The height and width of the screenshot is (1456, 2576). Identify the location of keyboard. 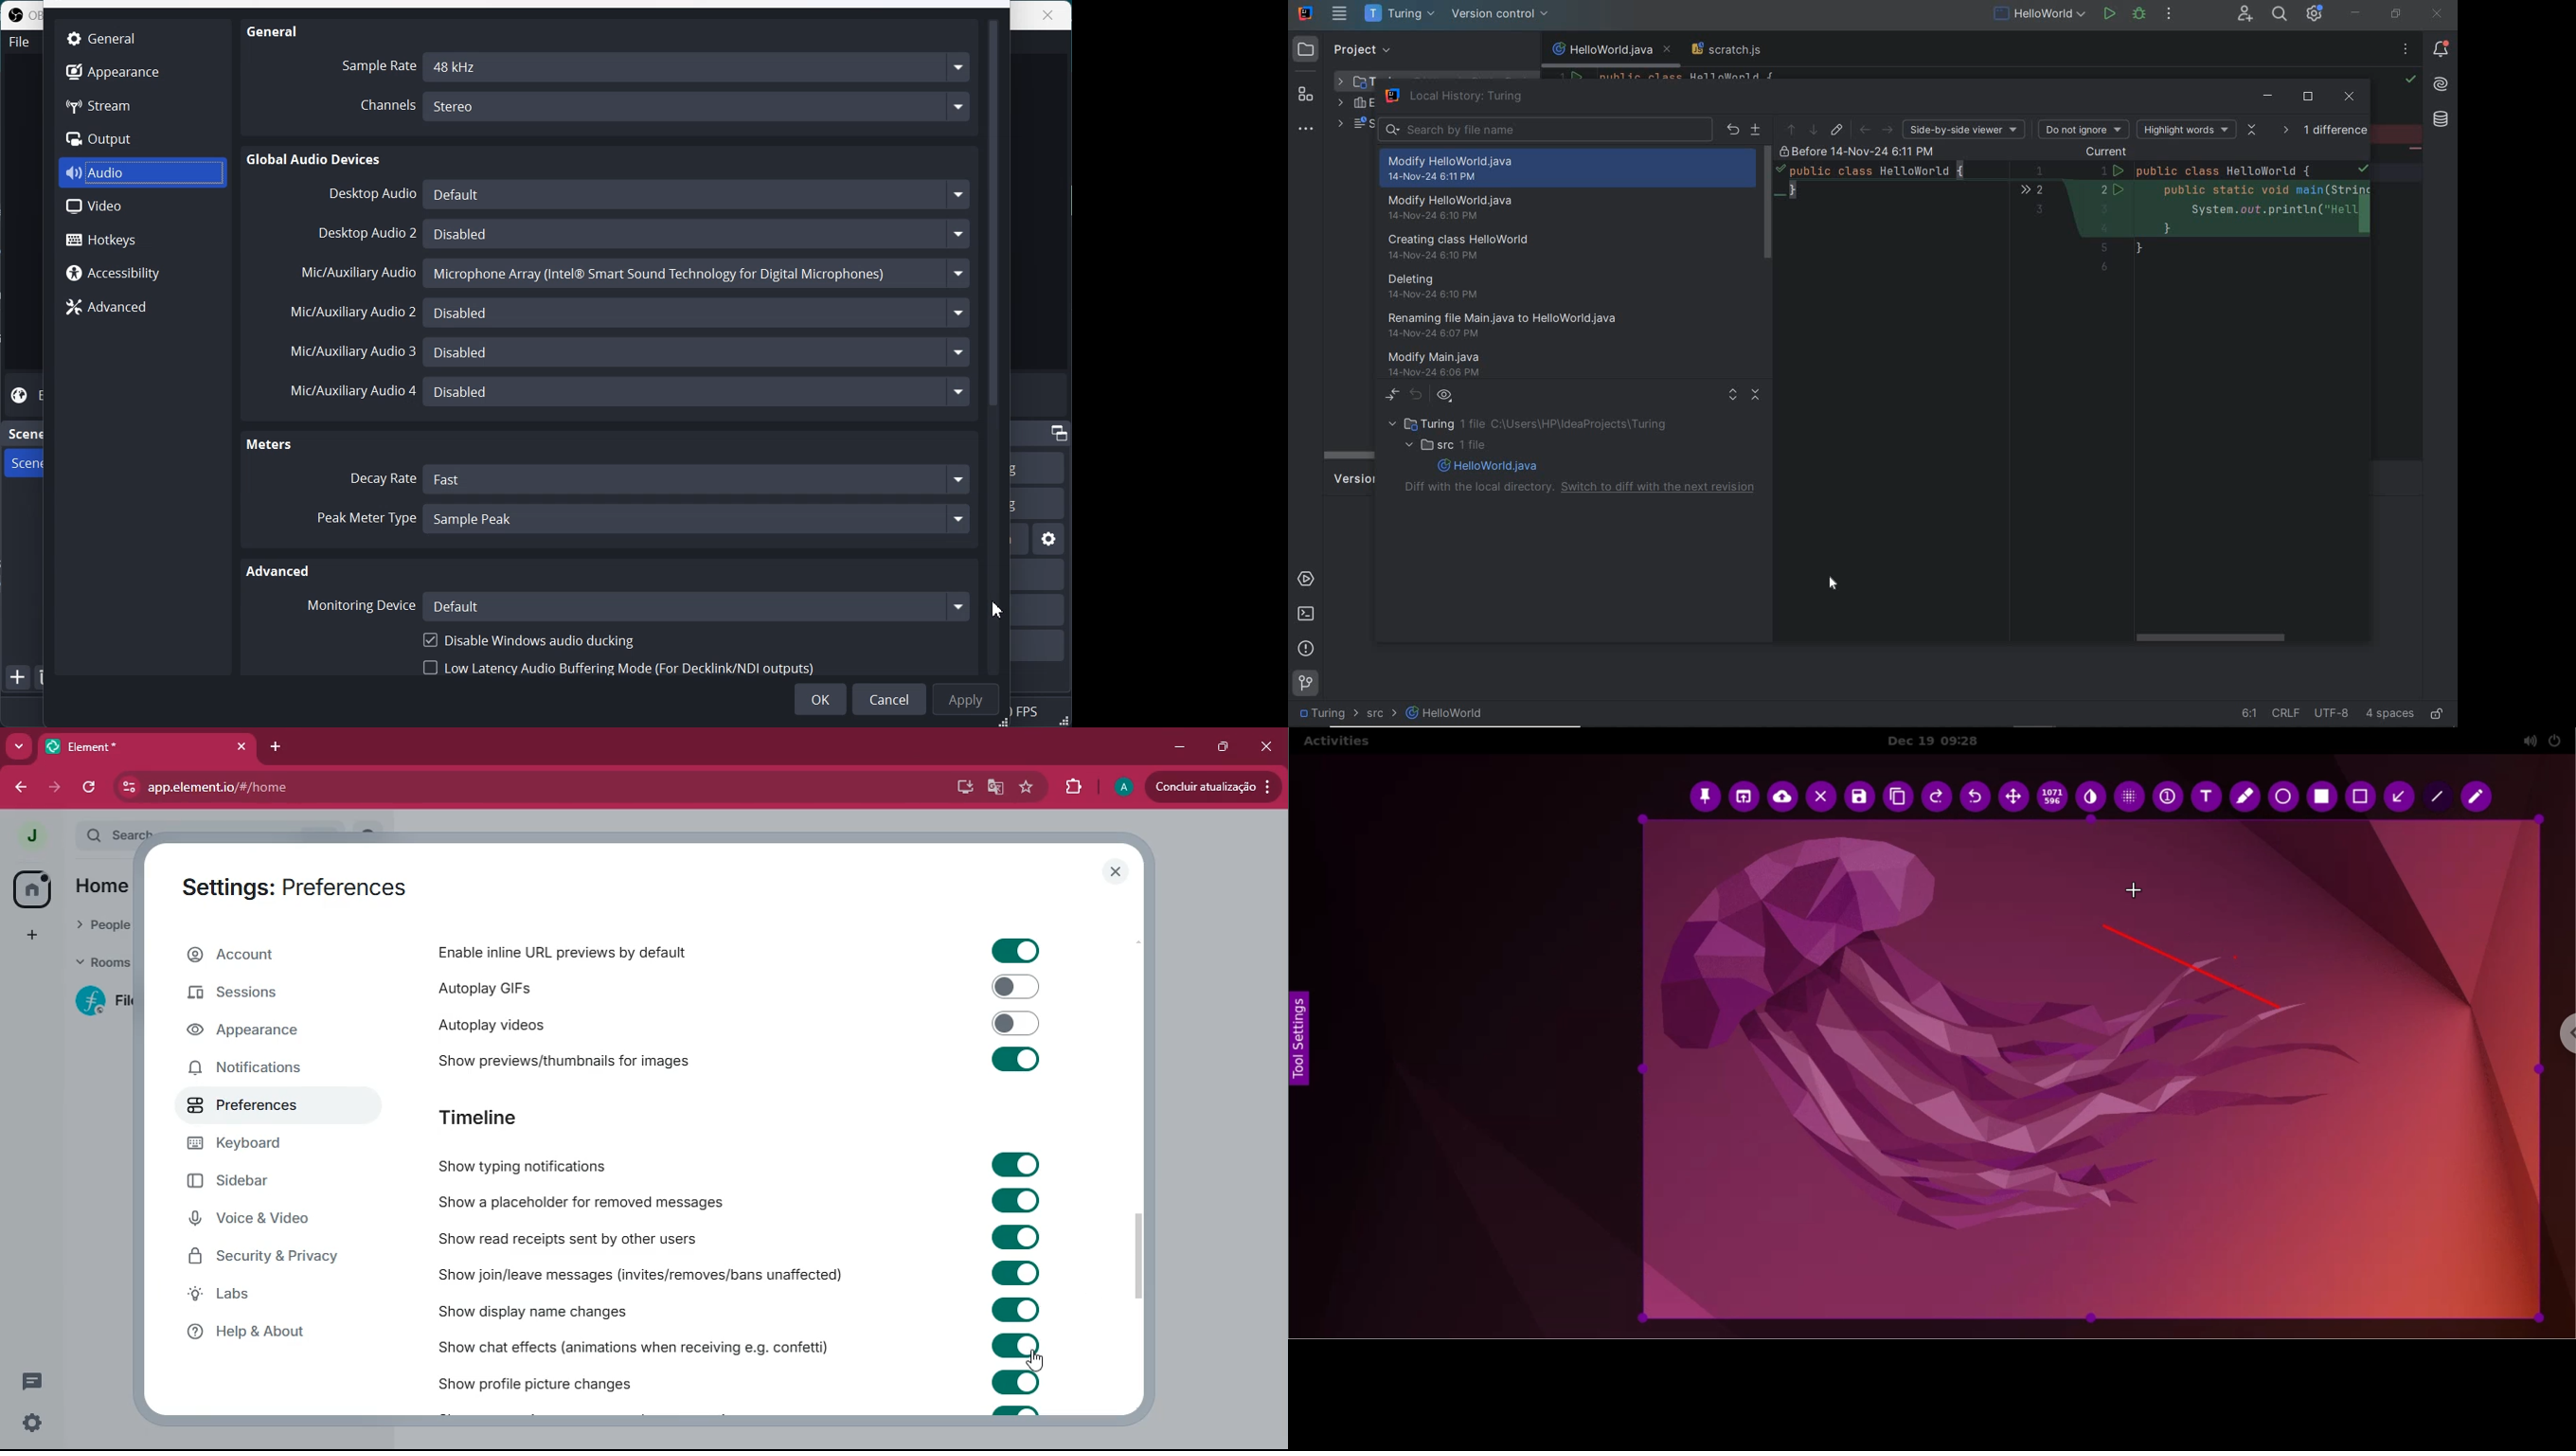
(247, 1145).